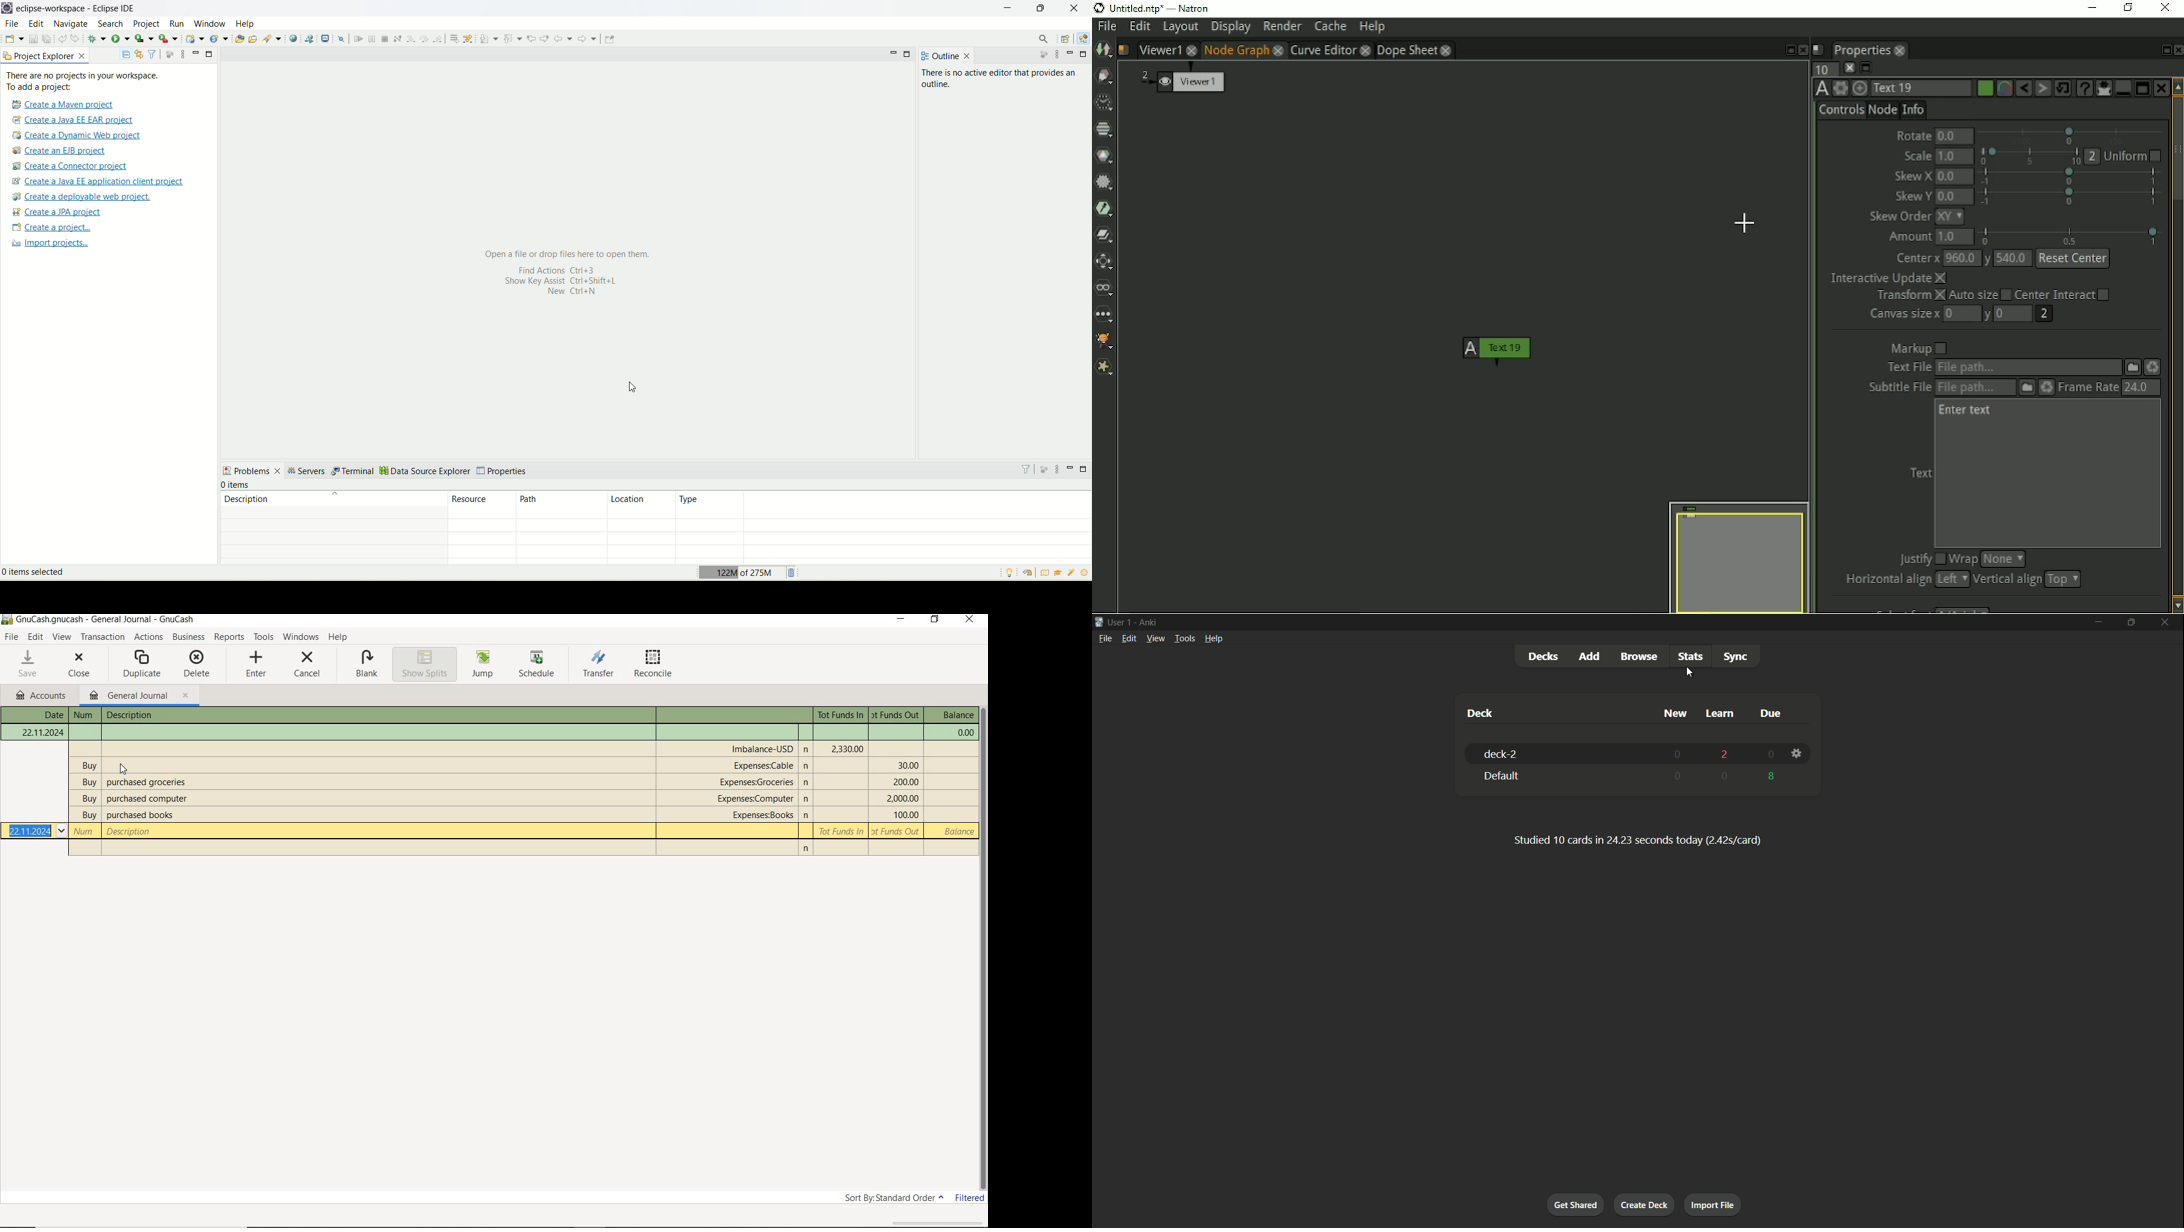 The height and width of the screenshot is (1232, 2184). Describe the element at coordinates (1639, 657) in the screenshot. I see `Browse` at that location.